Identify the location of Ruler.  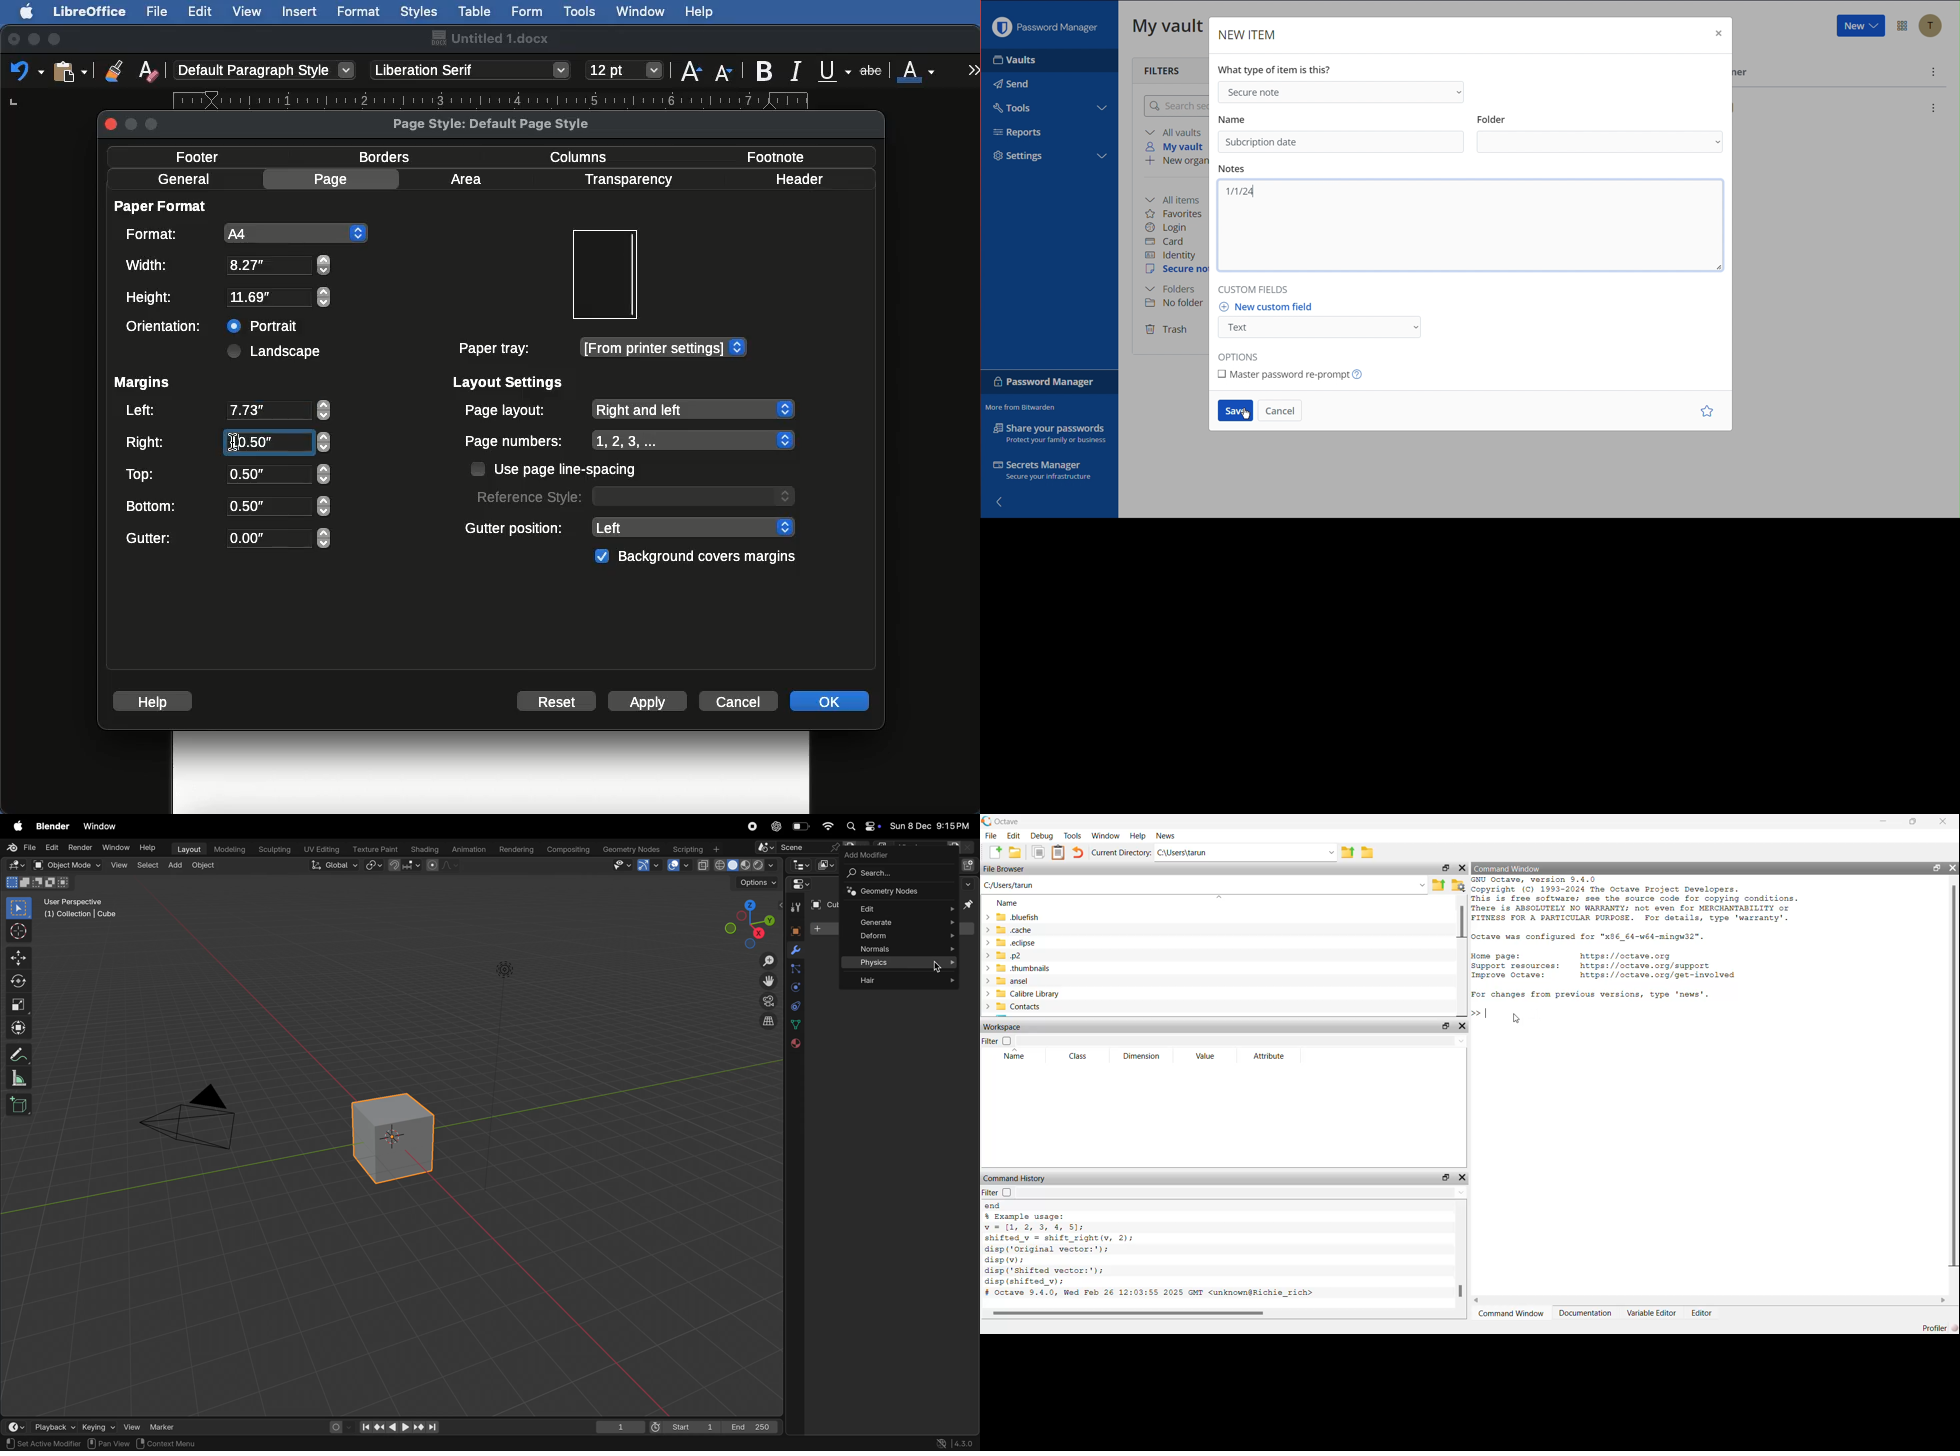
(508, 100).